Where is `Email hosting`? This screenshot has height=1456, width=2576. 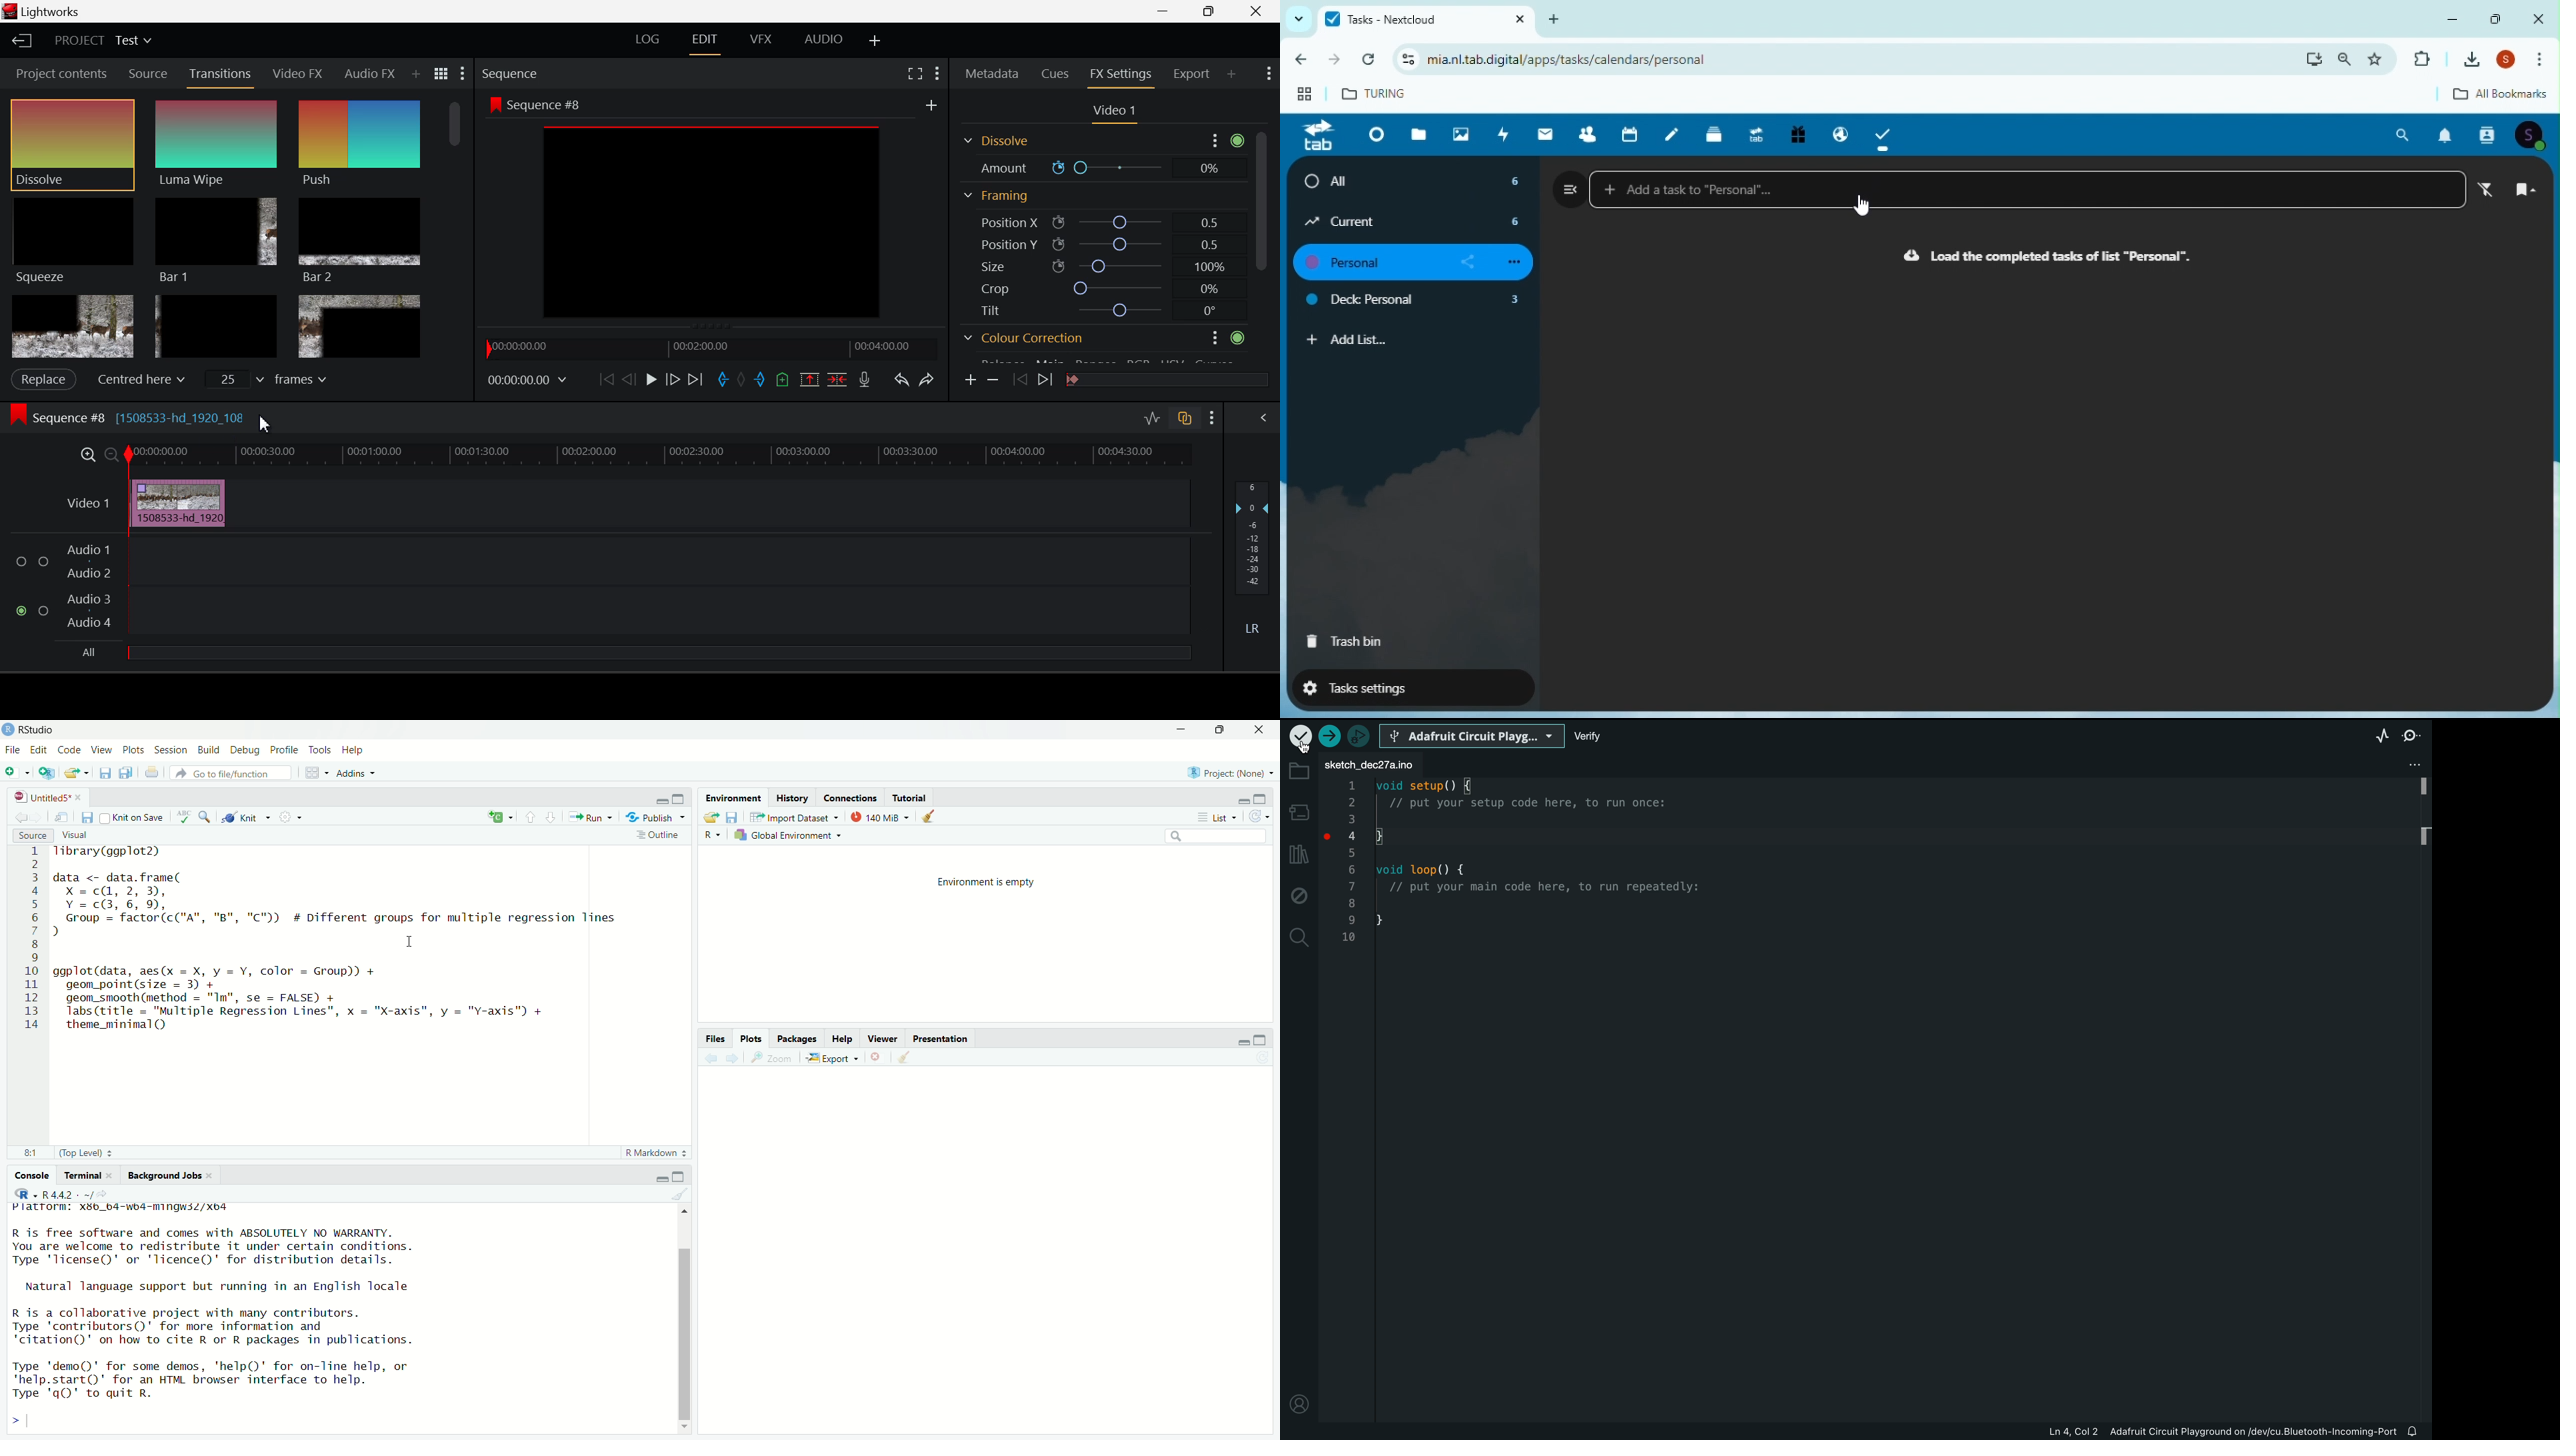 Email hosting is located at coordinates (1836, 131).